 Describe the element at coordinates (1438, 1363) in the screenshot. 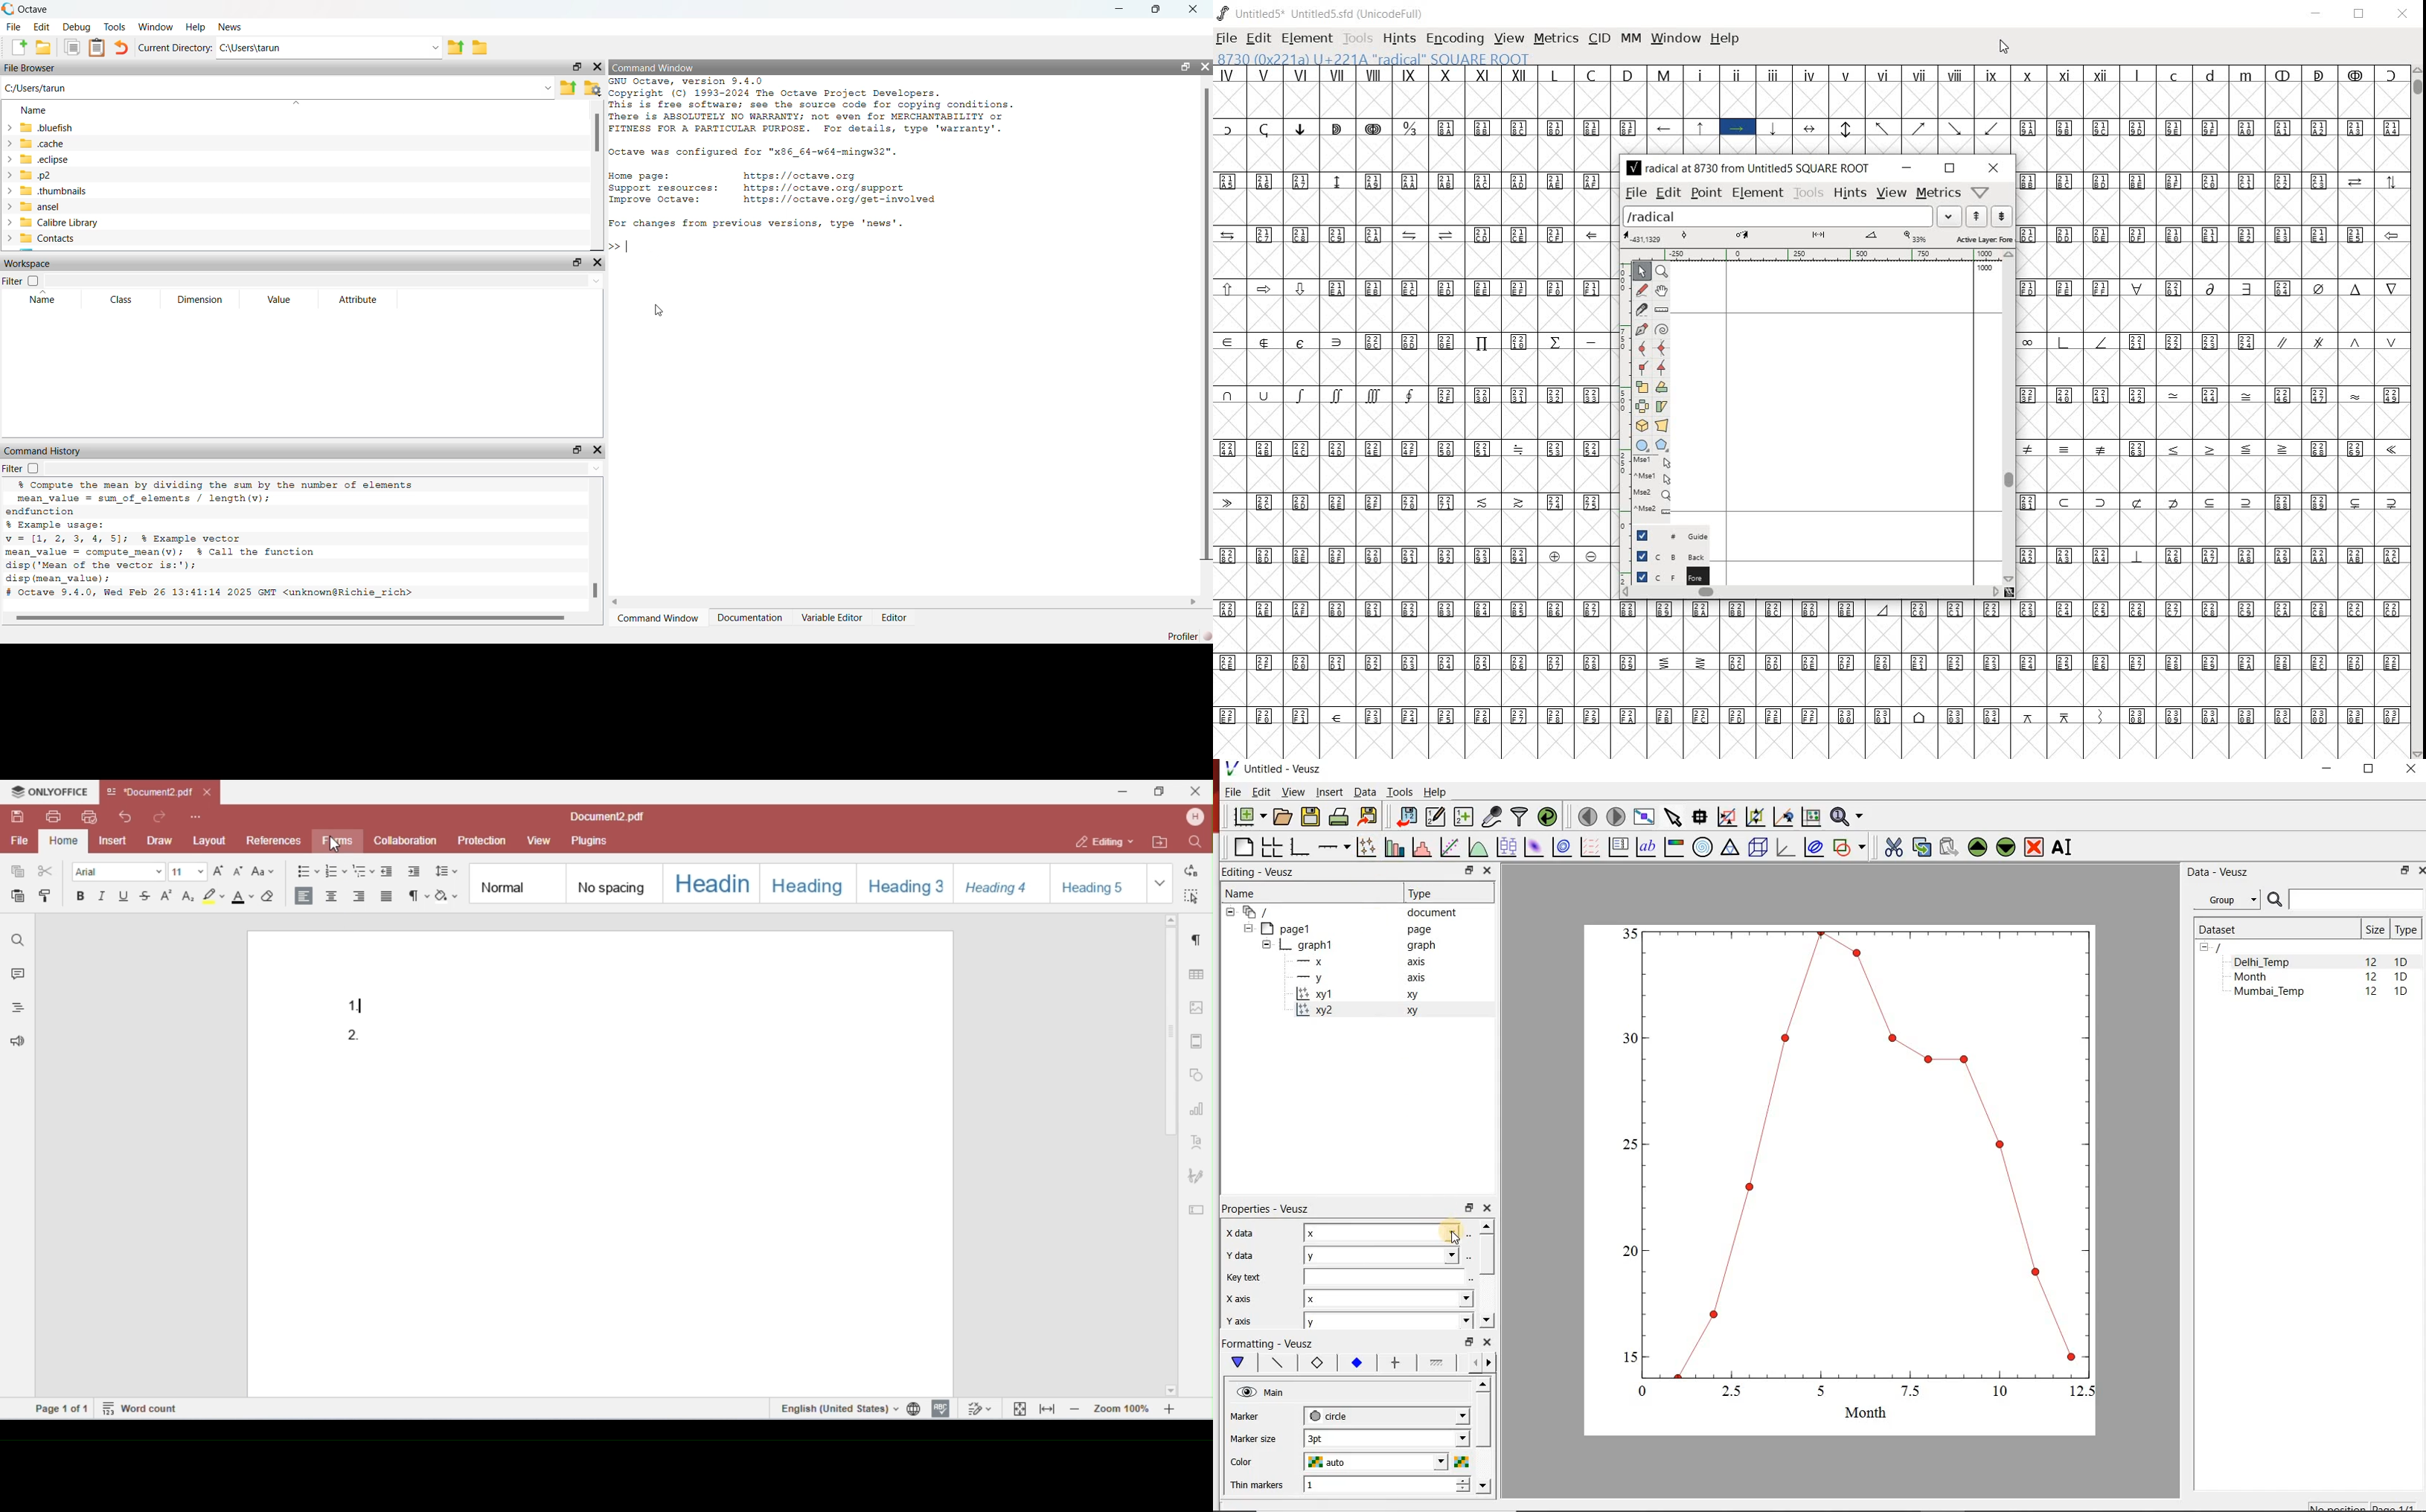

I see `Minor ticks` at that location.